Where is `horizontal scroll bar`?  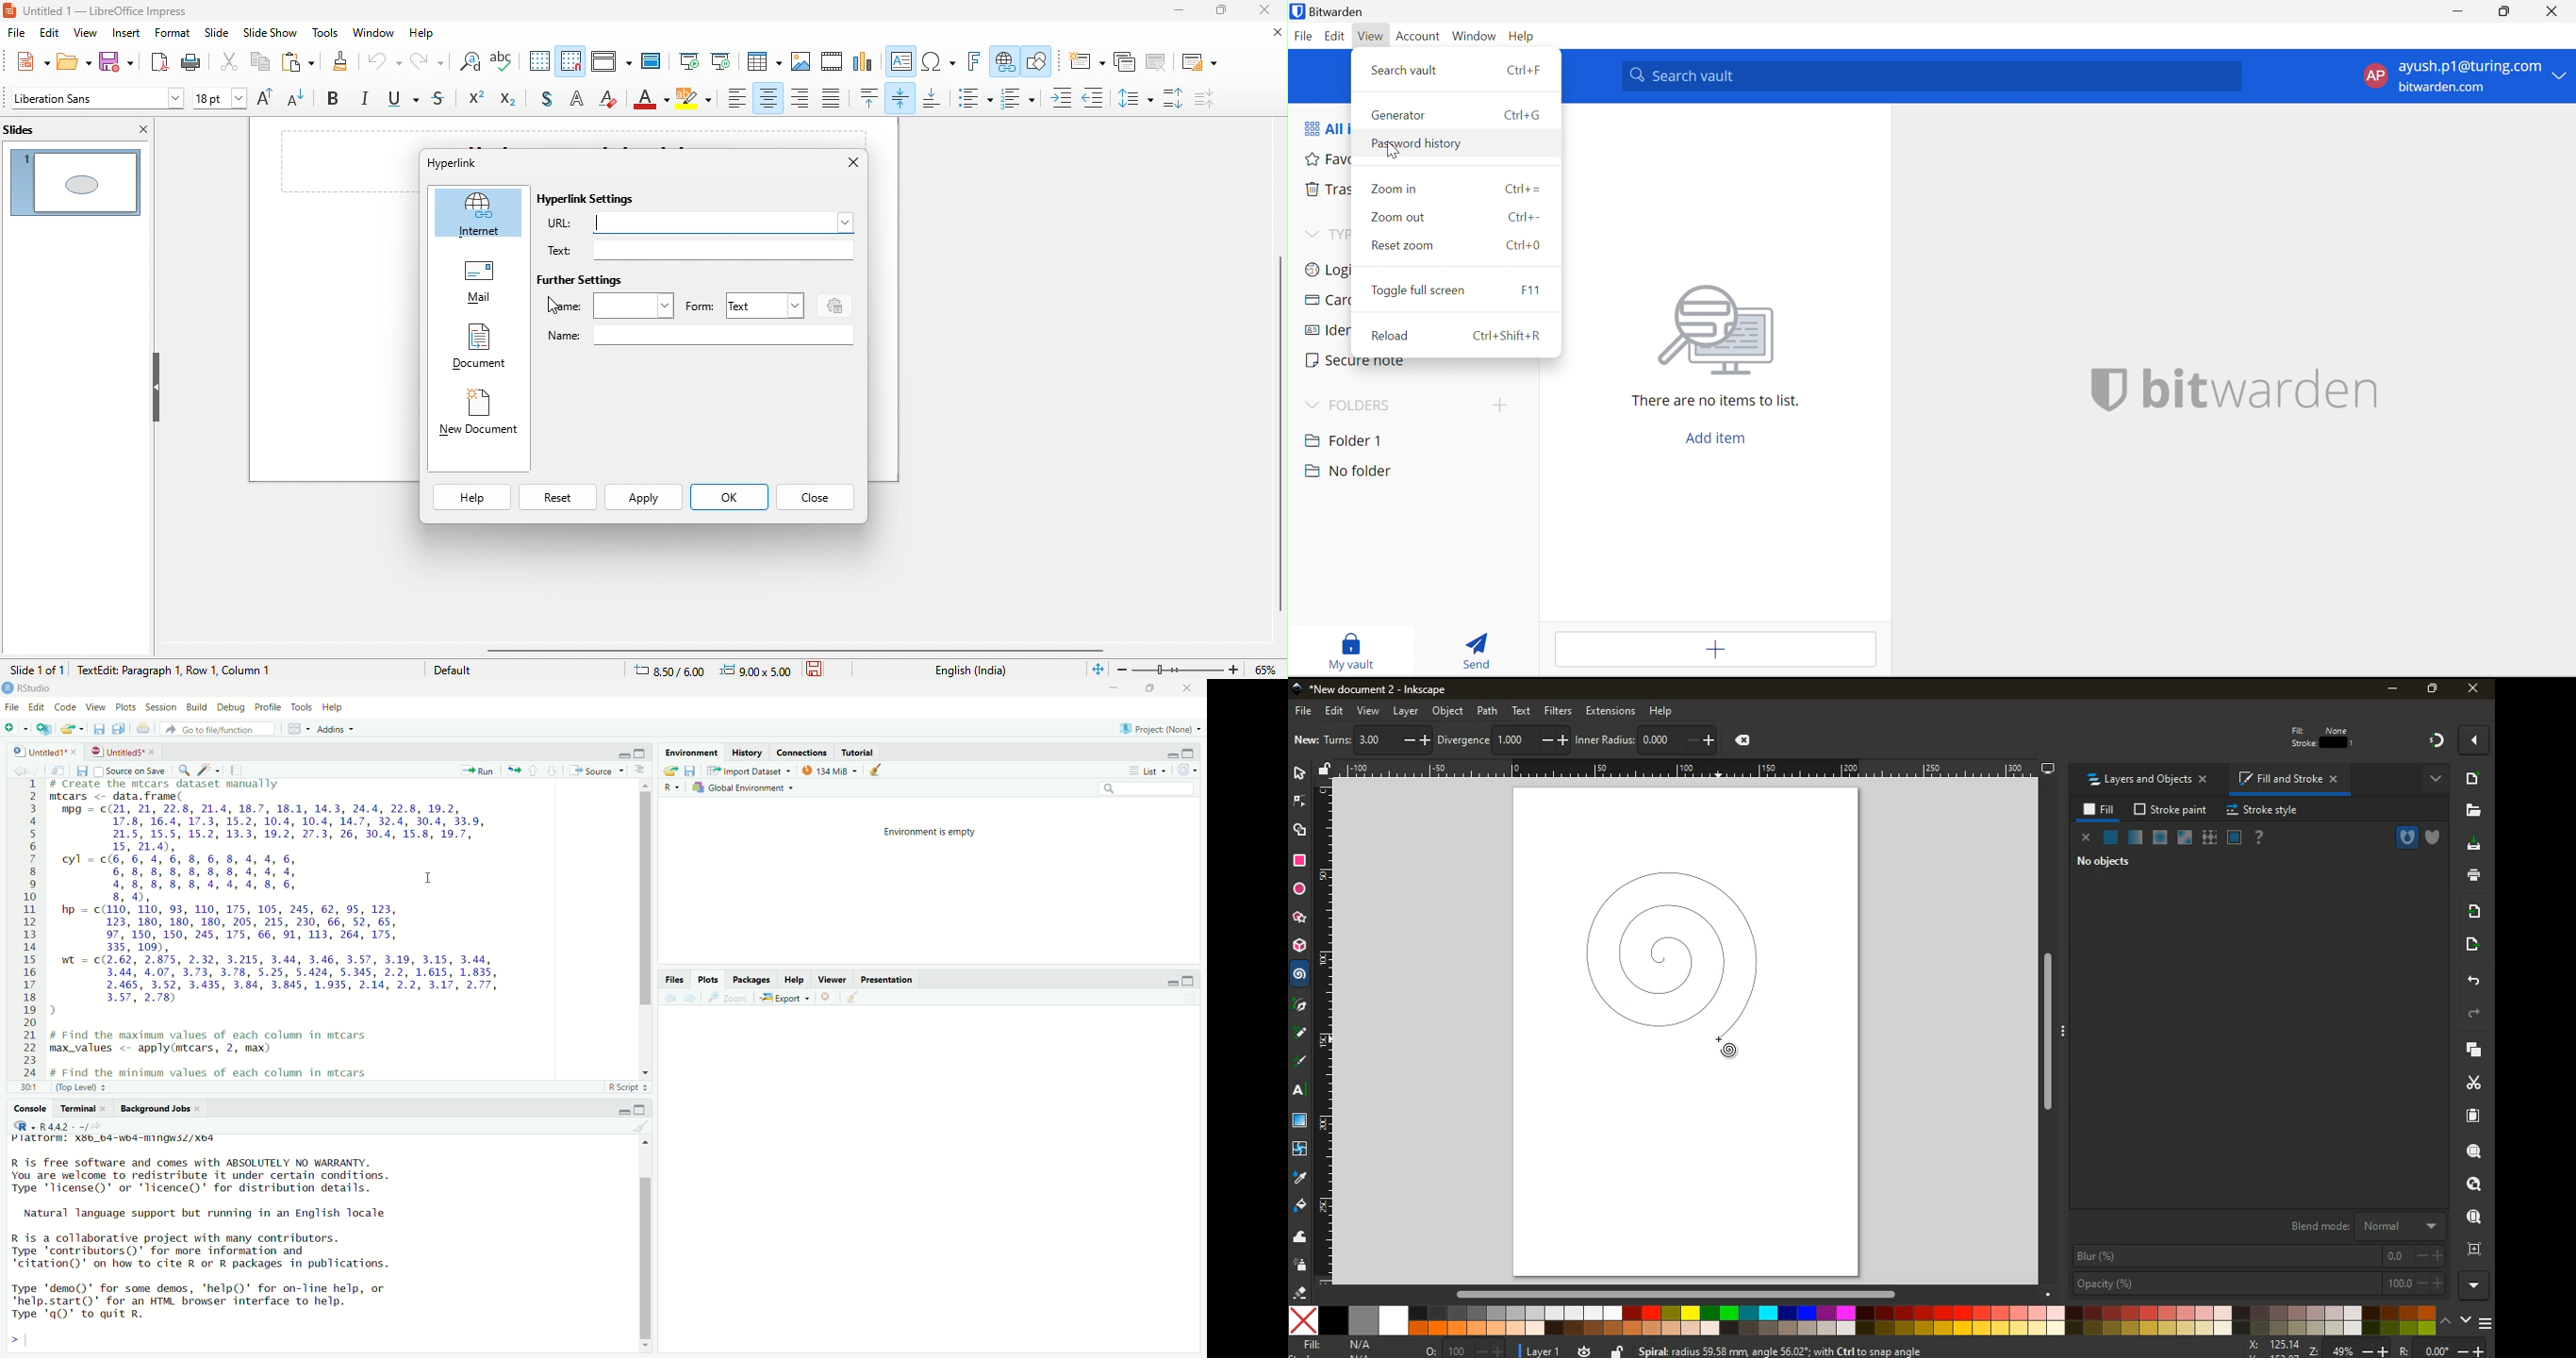
horizontal scroll bar is located at coordinates (802, 650).